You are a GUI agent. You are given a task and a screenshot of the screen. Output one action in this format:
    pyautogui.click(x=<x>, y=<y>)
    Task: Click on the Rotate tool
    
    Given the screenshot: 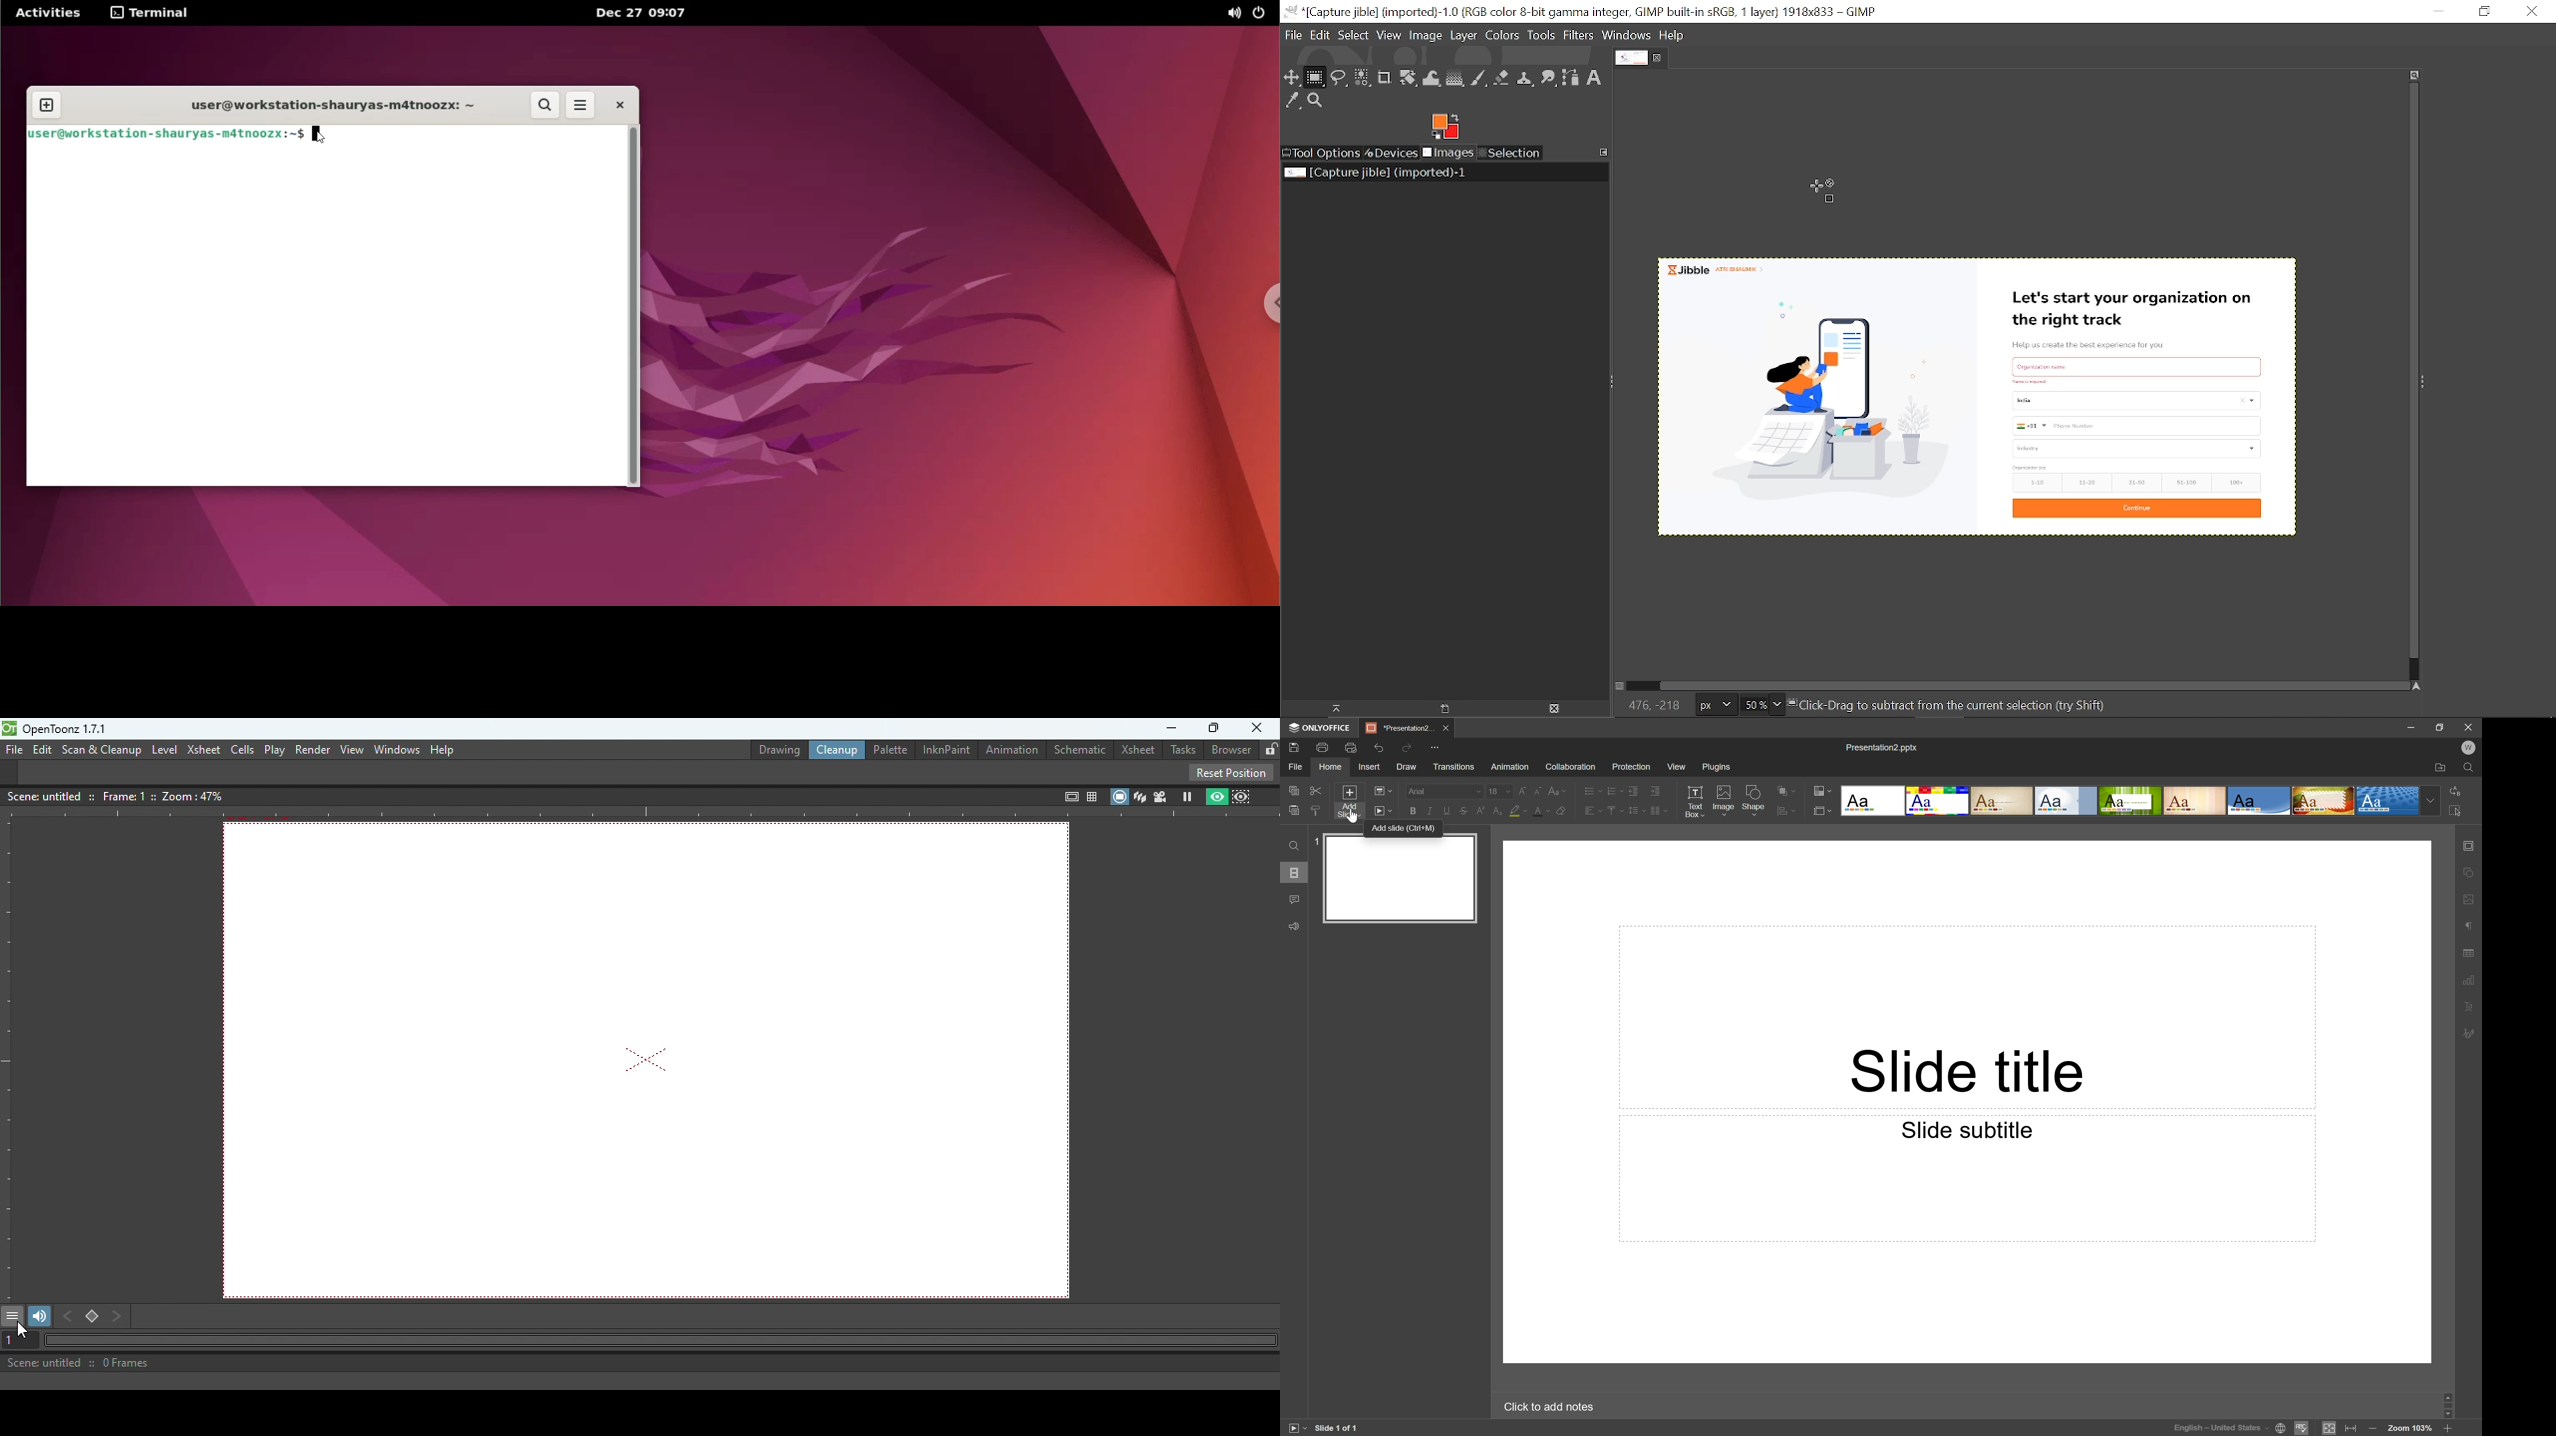 What is the action you would take?
    pyautogui.click(x=1408, y=79)
    